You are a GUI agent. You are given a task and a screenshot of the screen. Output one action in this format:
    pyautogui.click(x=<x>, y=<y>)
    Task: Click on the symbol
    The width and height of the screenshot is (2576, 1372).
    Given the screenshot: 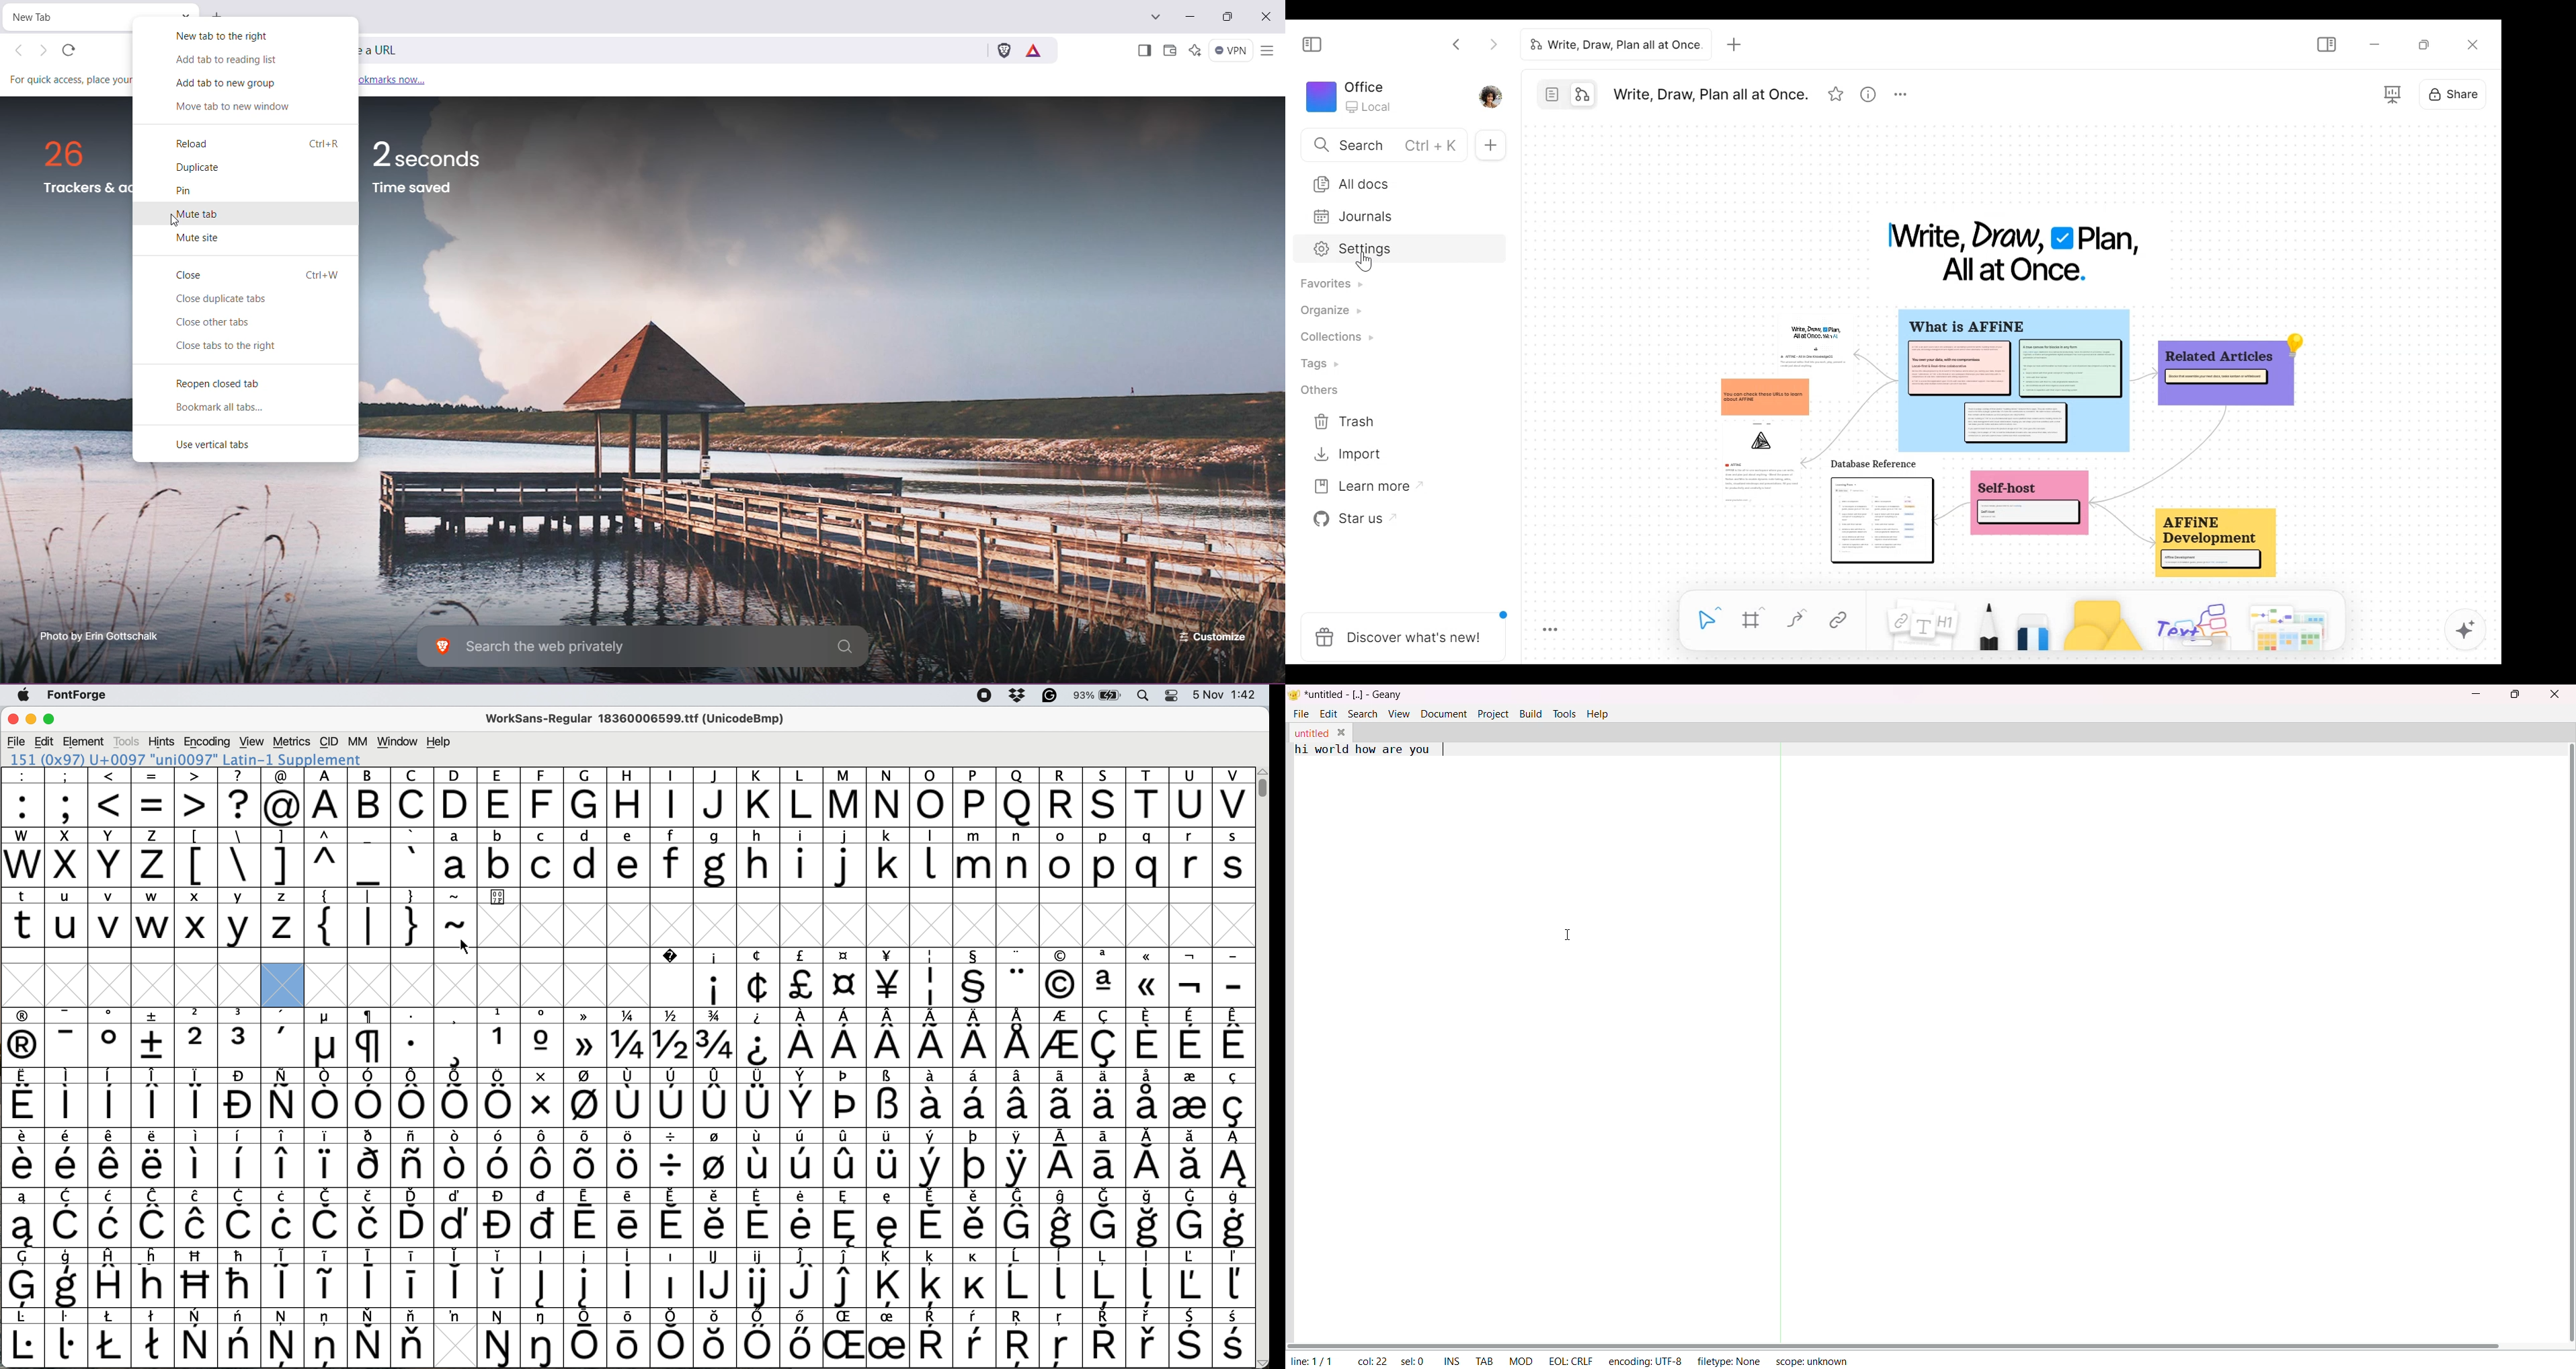 What is the action you would take?
    pyautogui.click(x=631, y=1336)
    